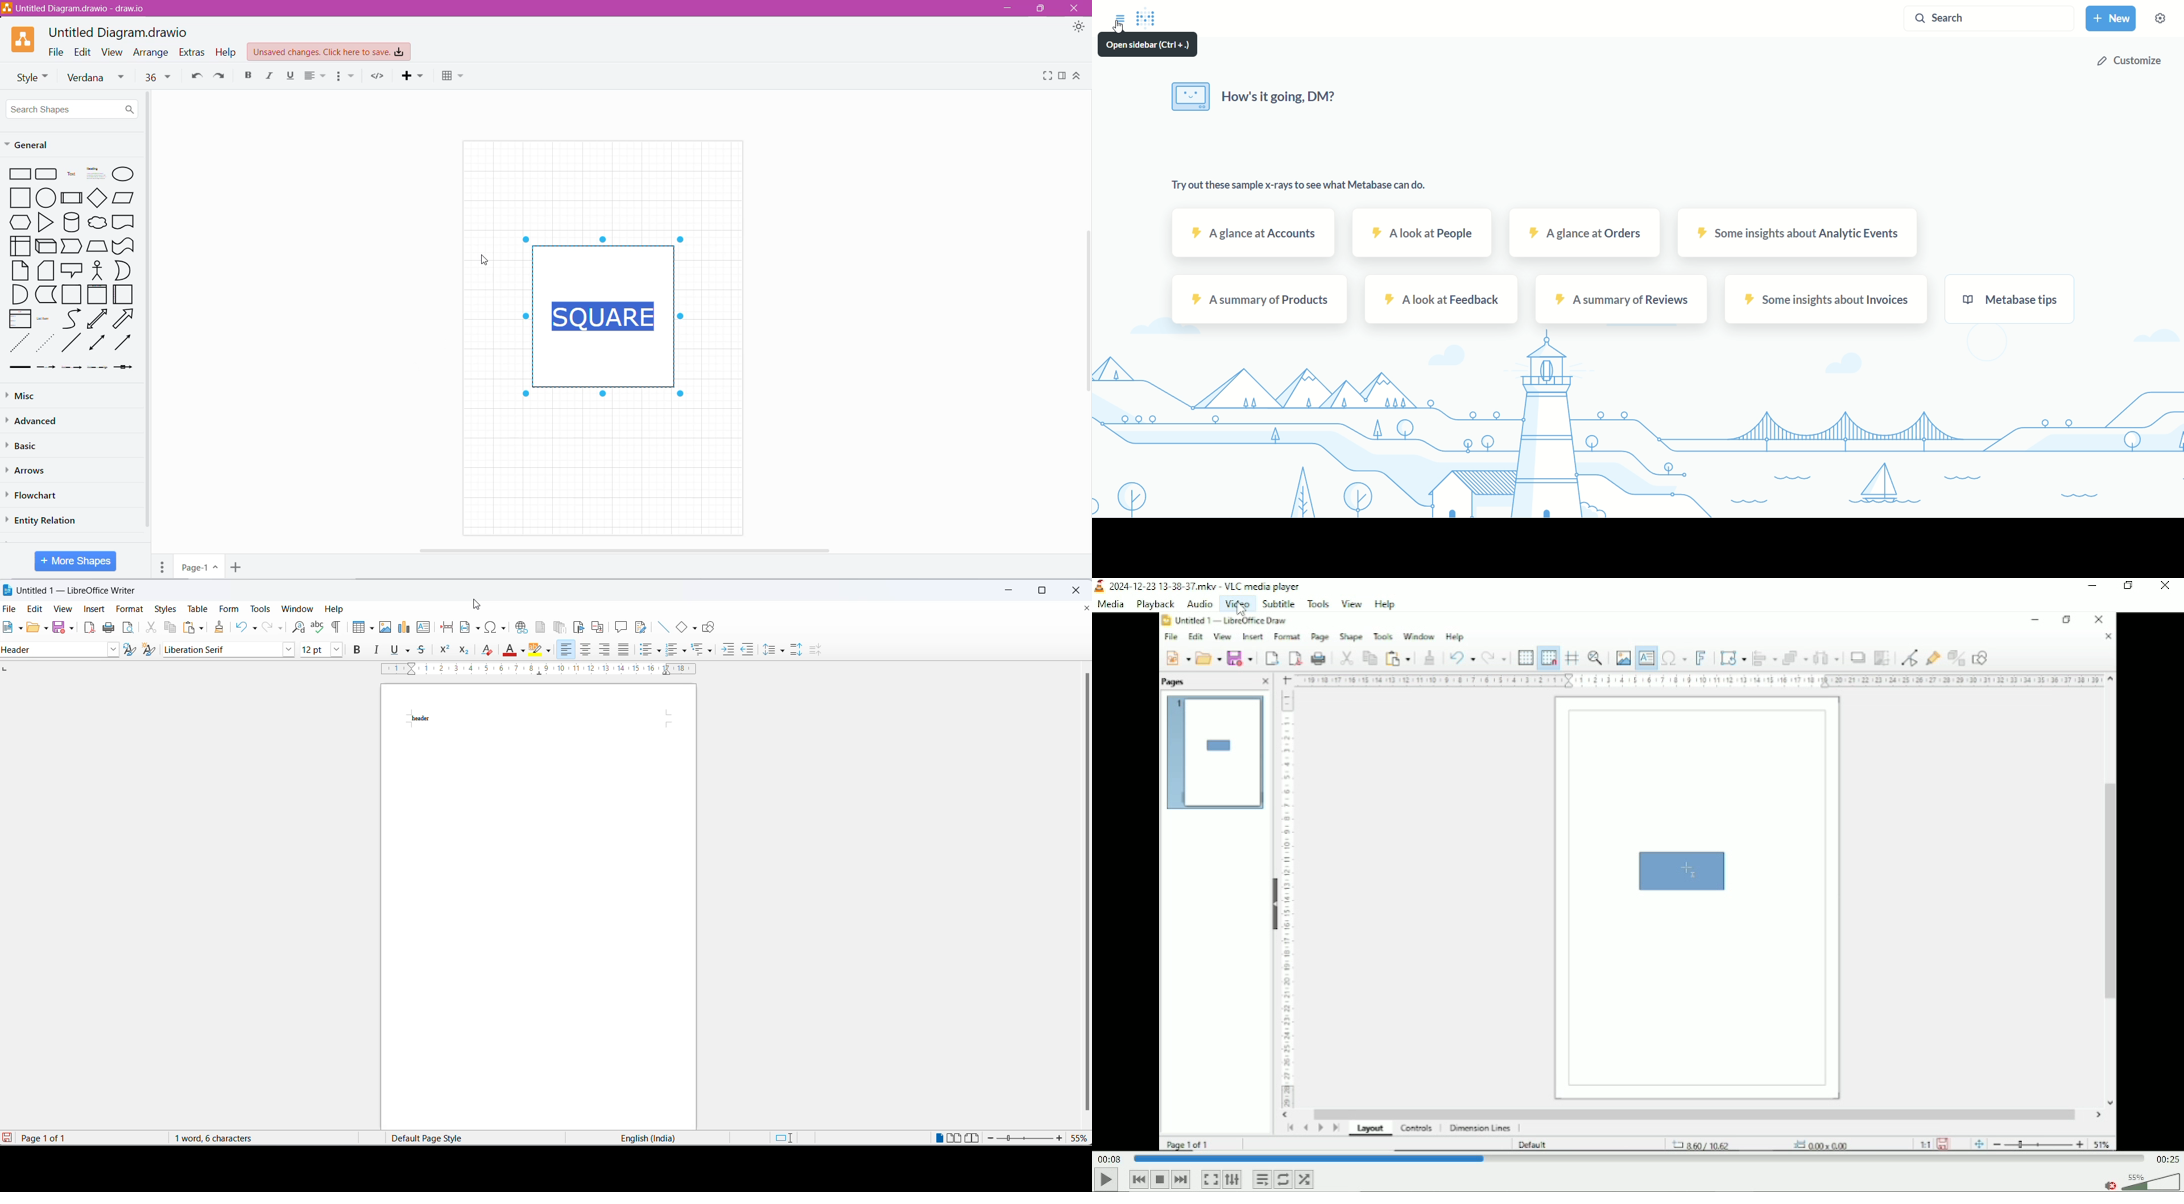  What do you see at coordinates (662, 628) in the screenshot?
I see `insert line` at bounding box center [662, 628].